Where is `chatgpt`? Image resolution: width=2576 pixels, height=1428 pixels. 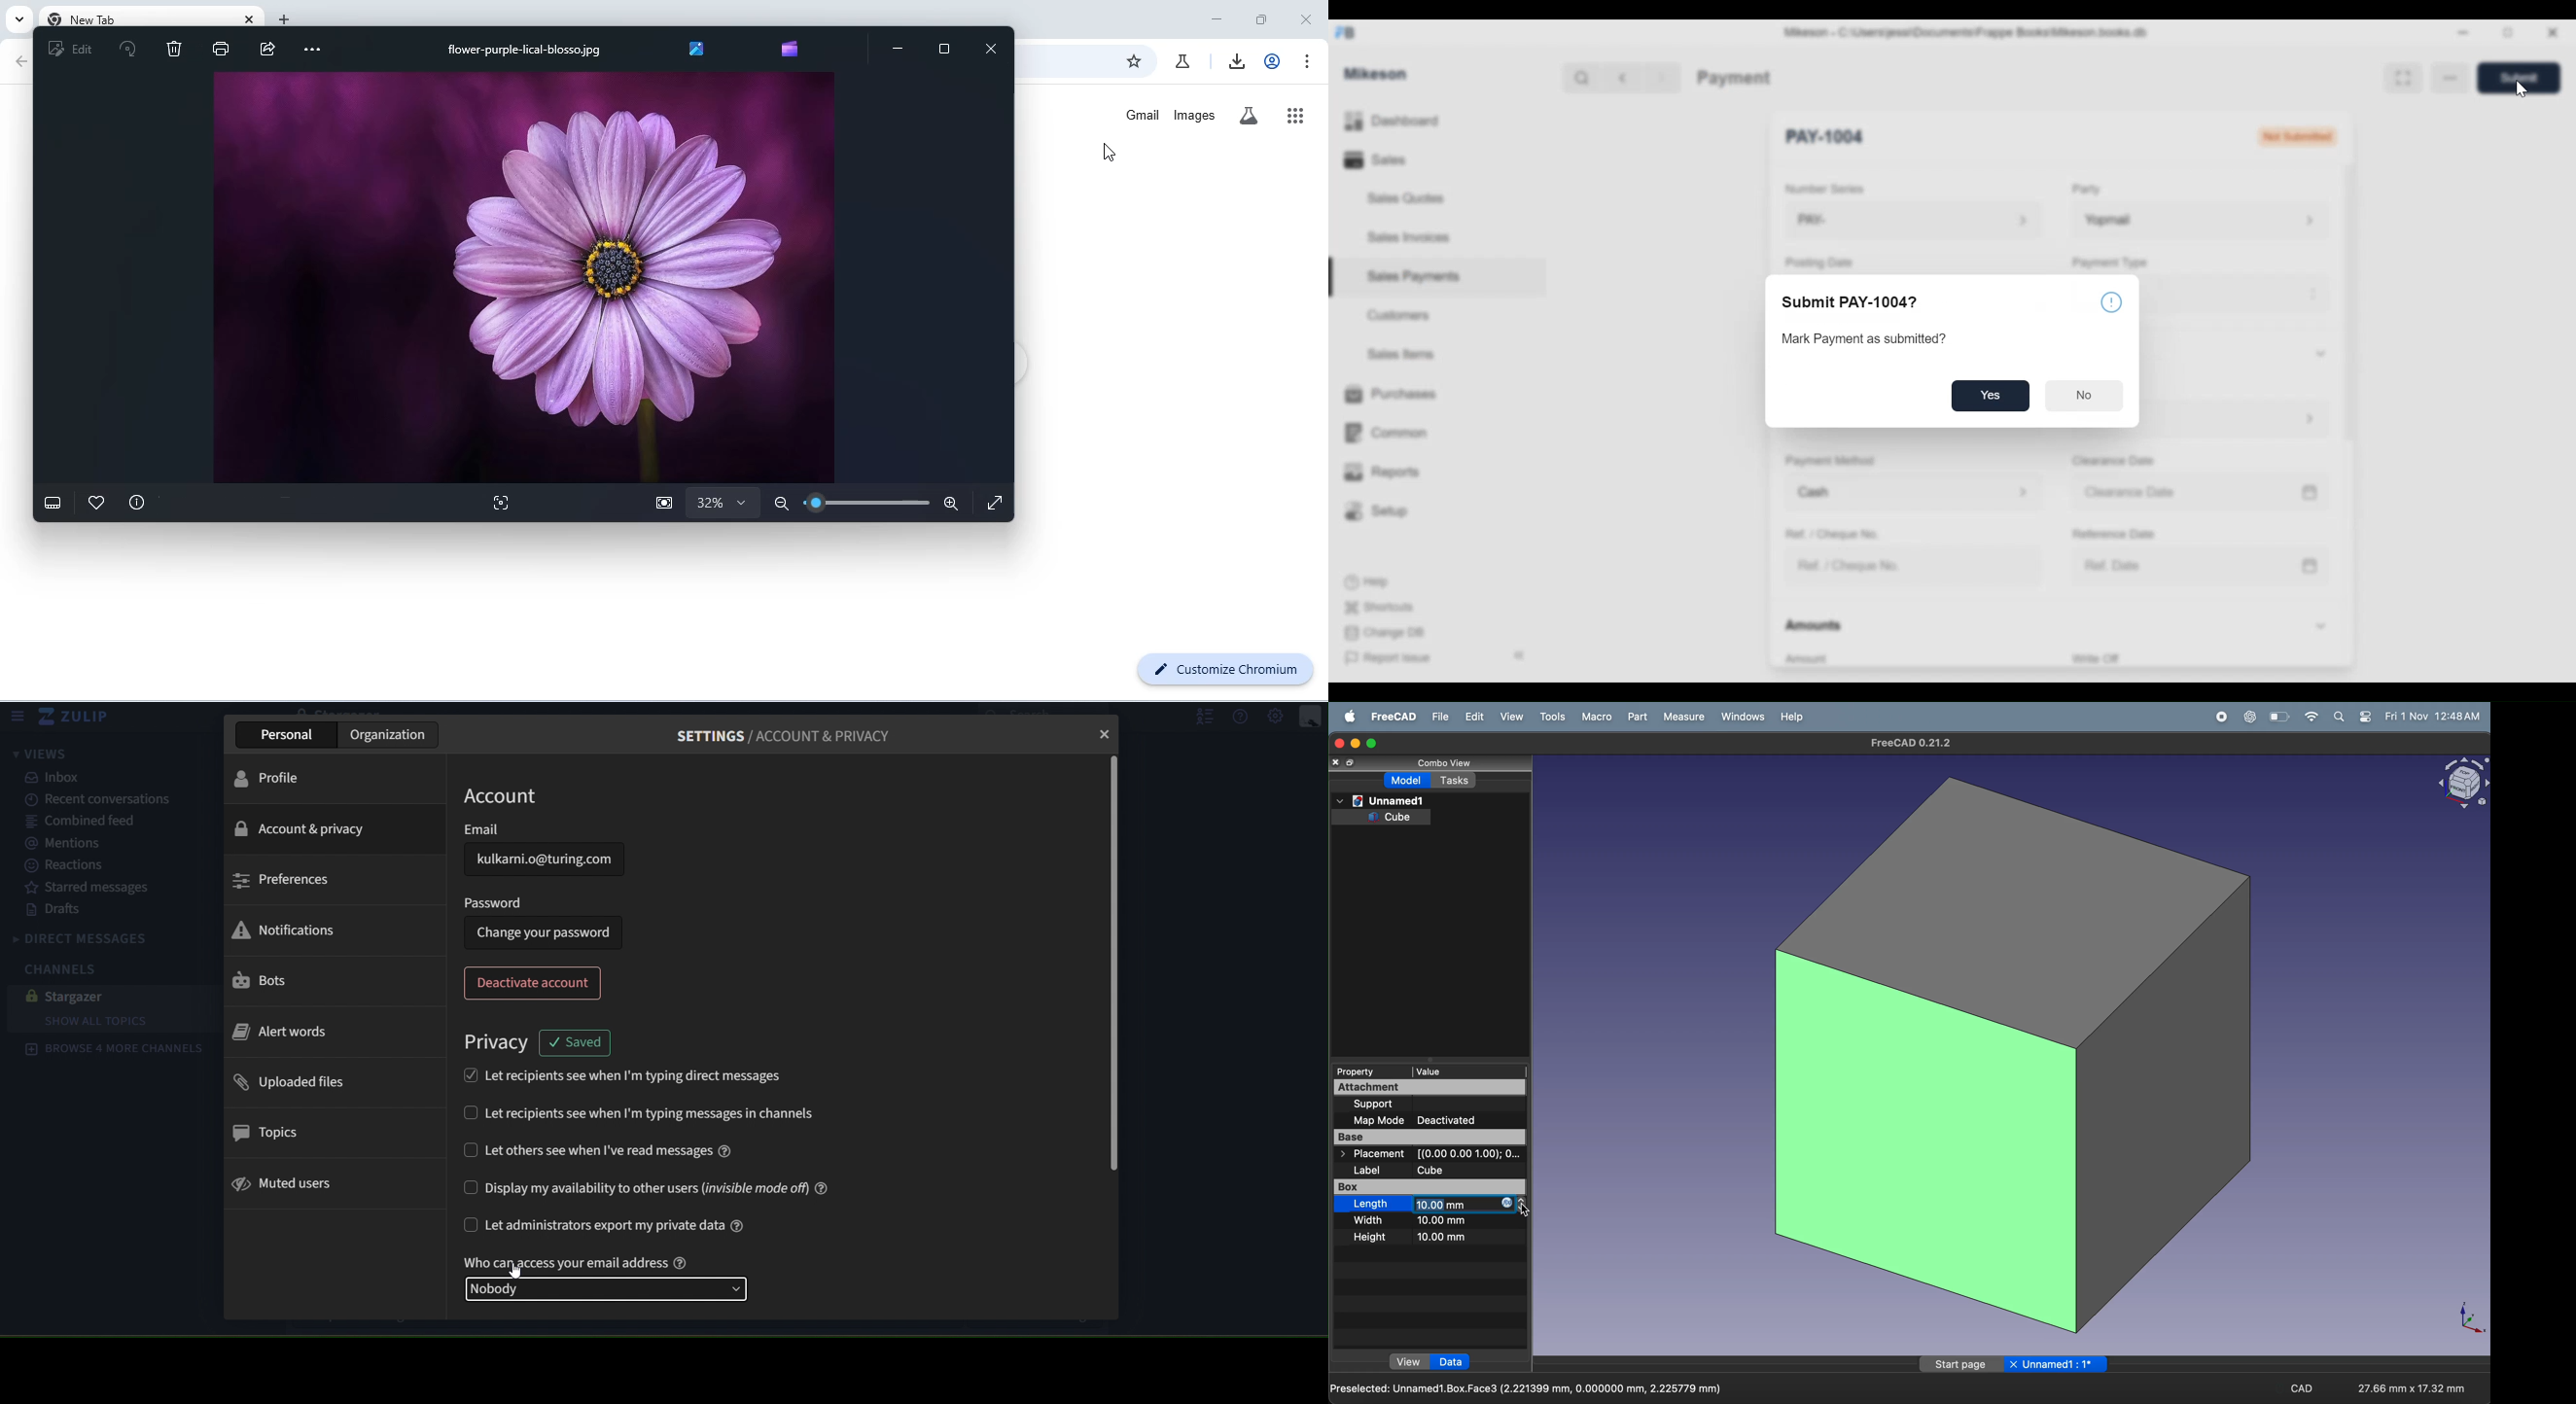
chatgpt is located at coordinates (2246, 716).